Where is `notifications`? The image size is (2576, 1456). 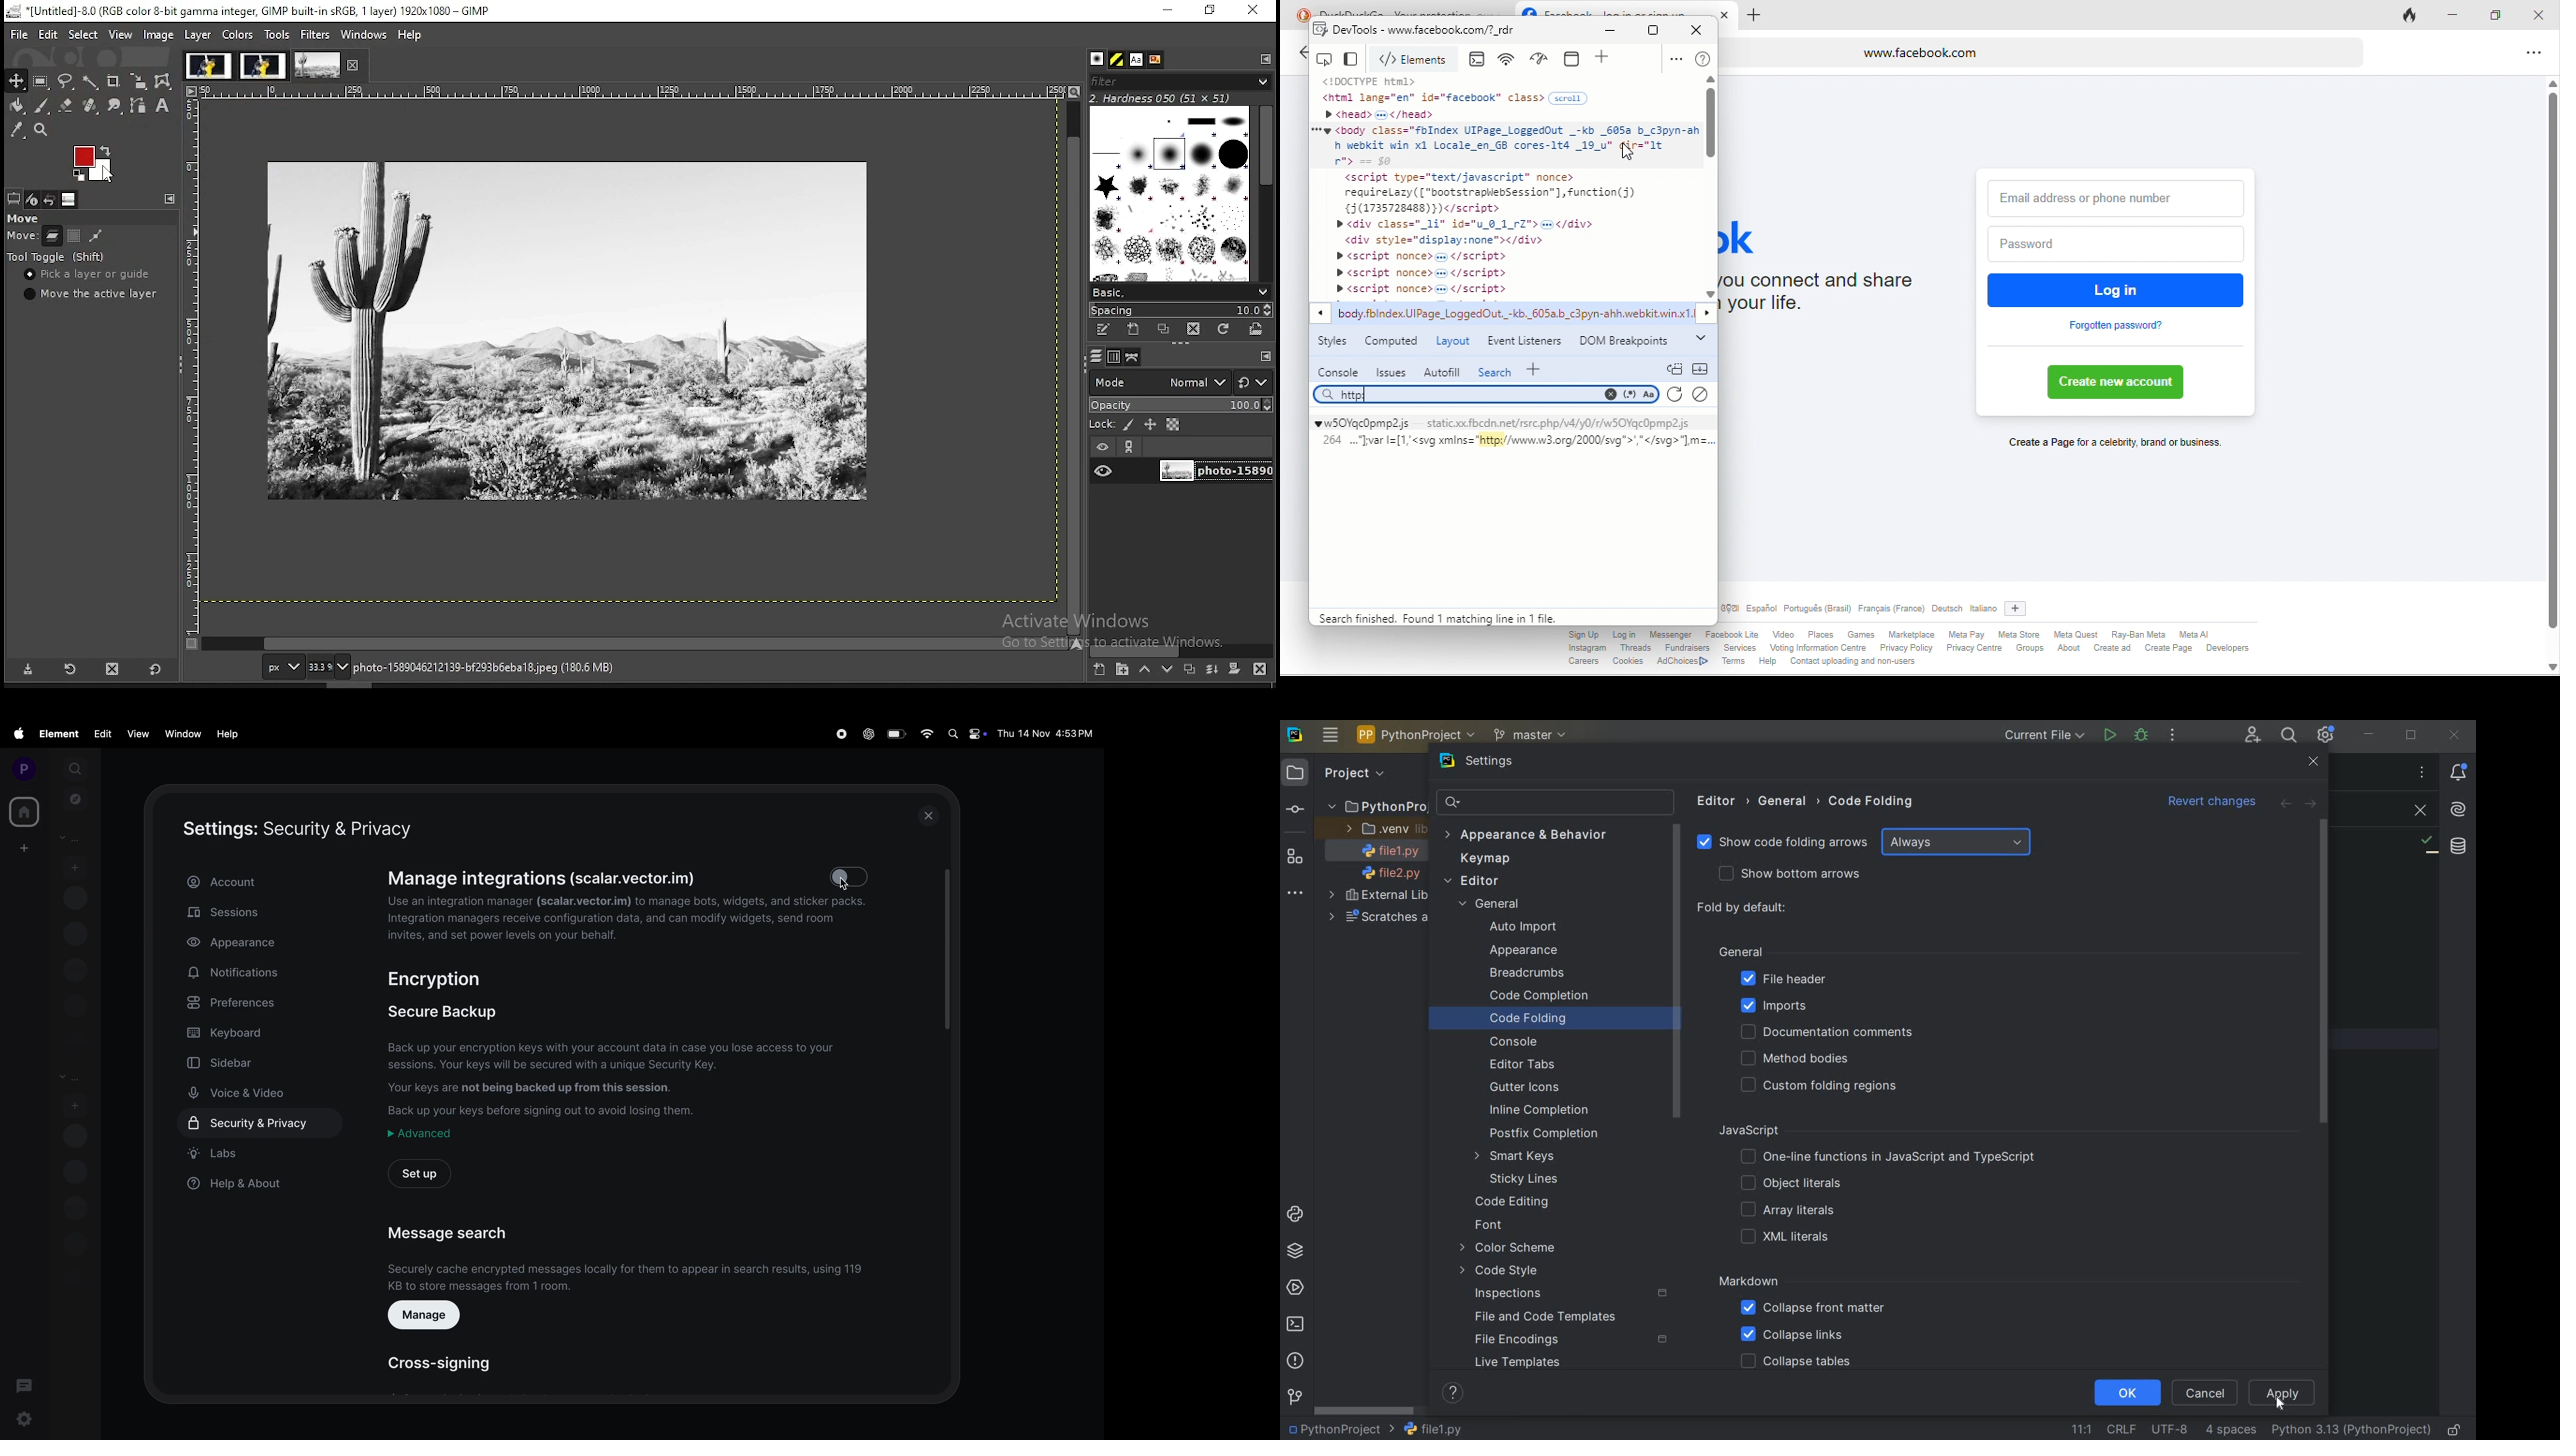
notifications is located at coordinates (231, 972).